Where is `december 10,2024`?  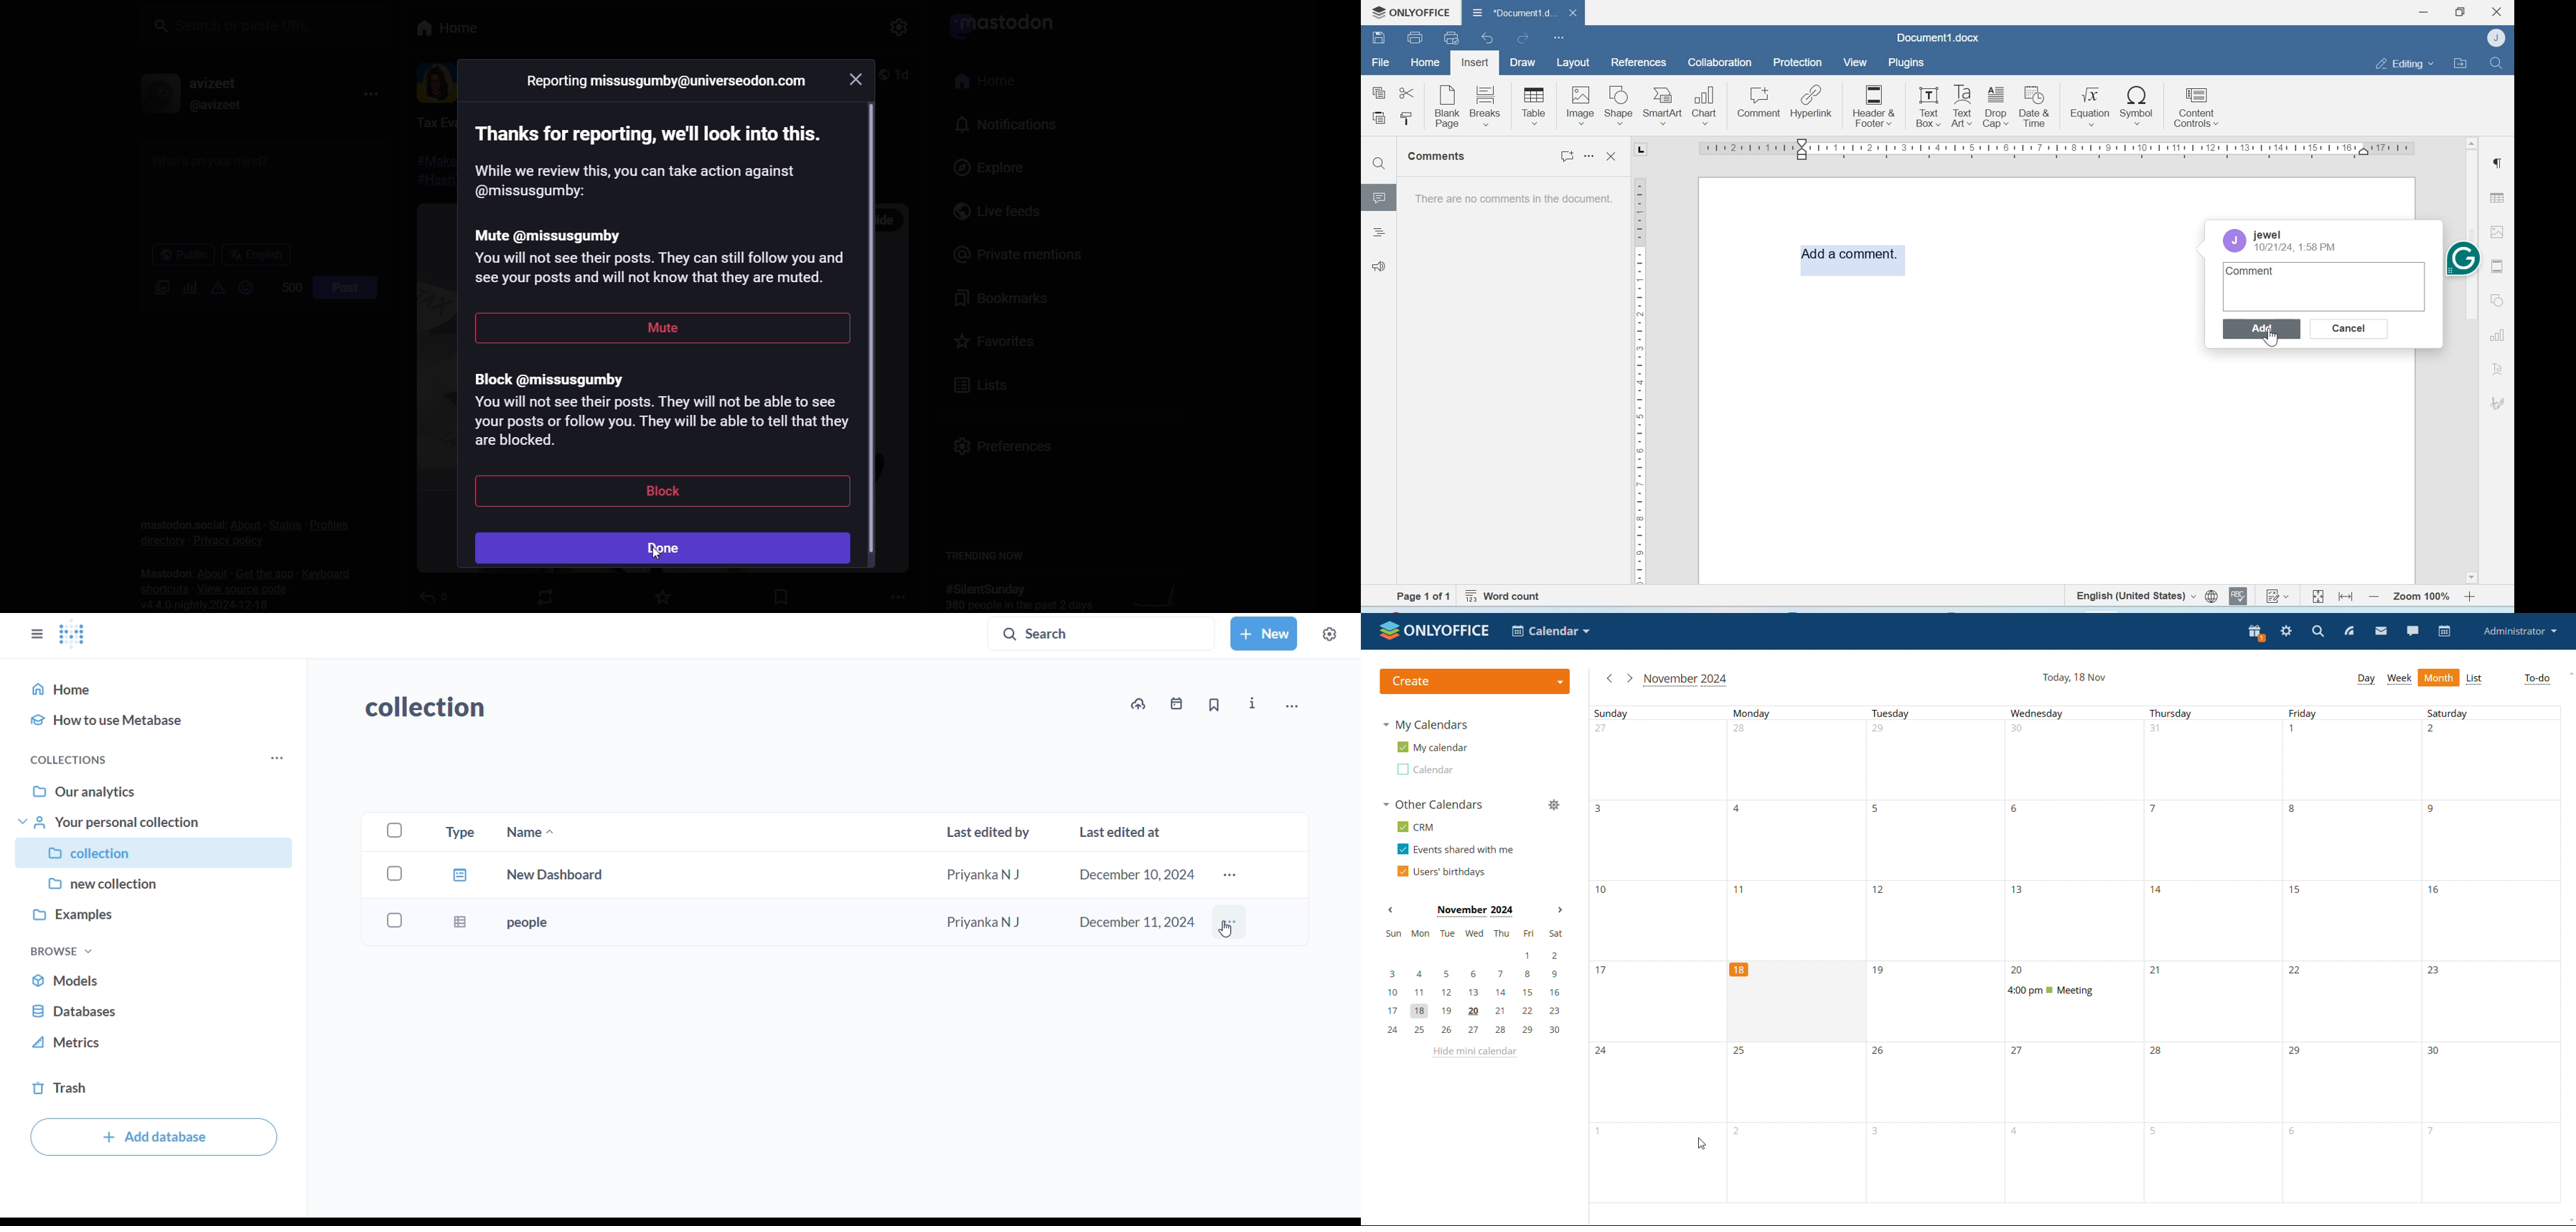
december 10,2024 is located at coordinates (1133, 876).